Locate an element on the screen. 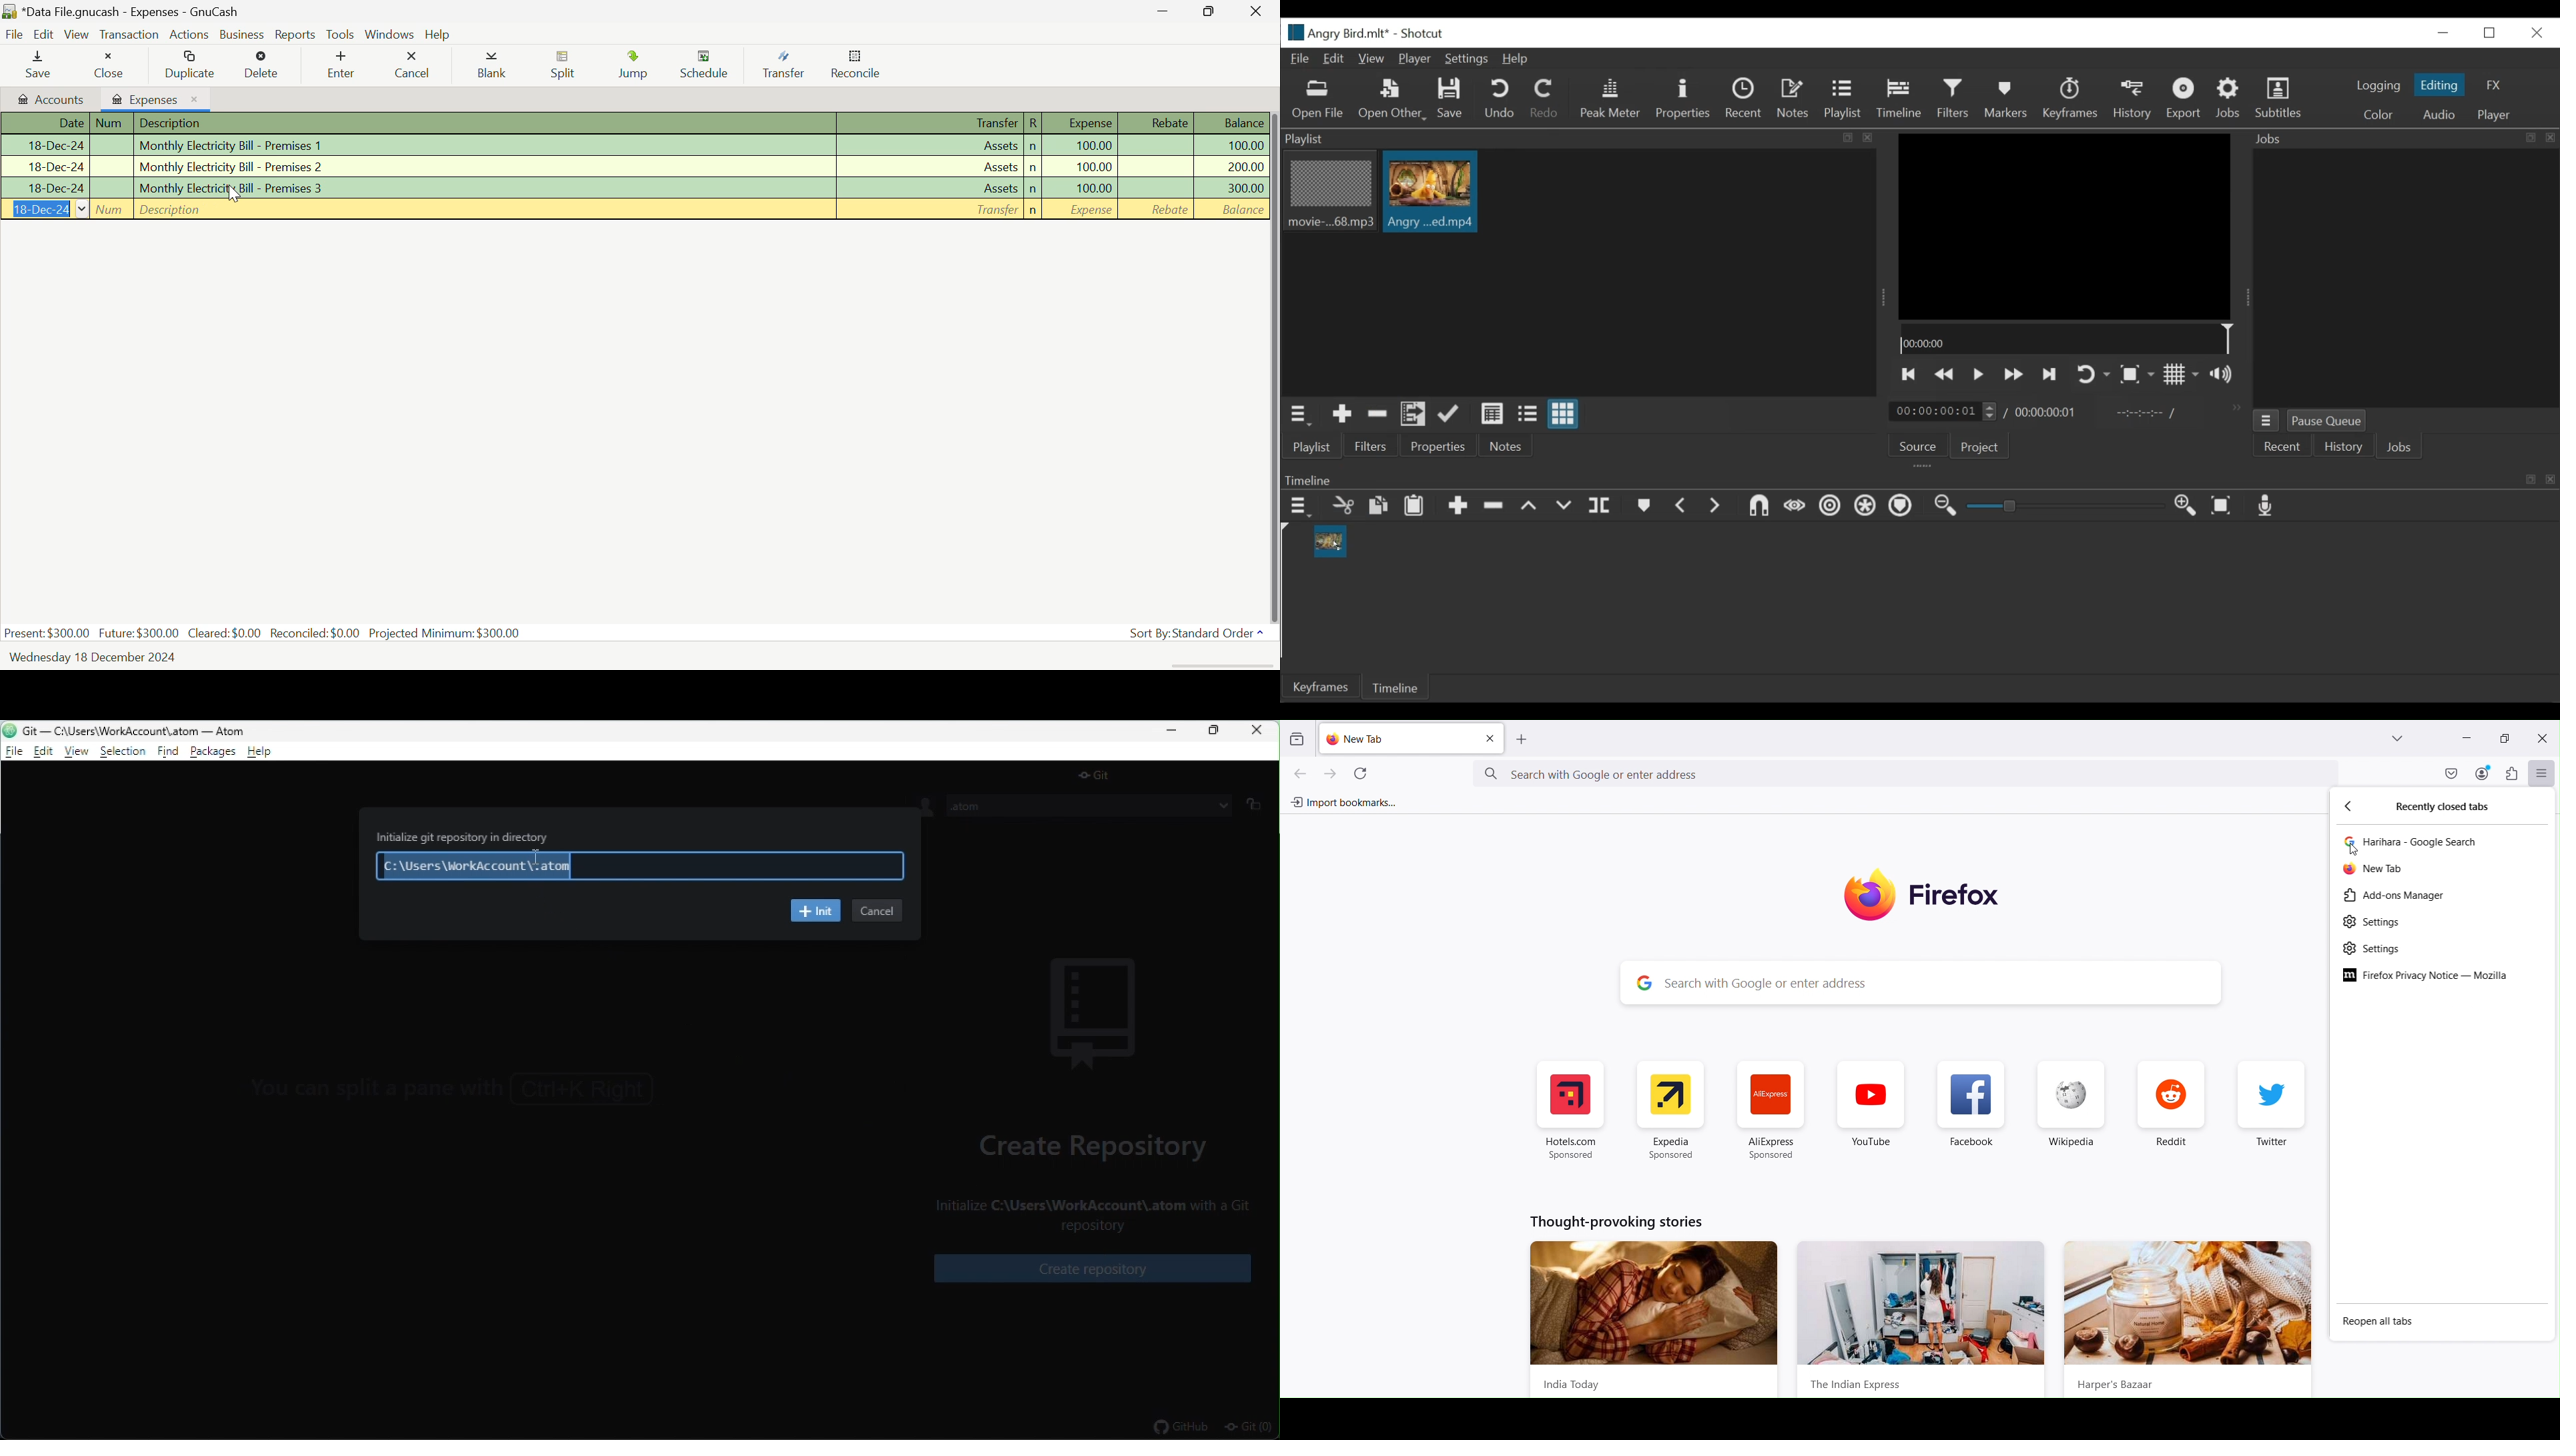 The width and height of the screenshot is (2576, 1456). Column Headings is located at coordinates (632, 124).